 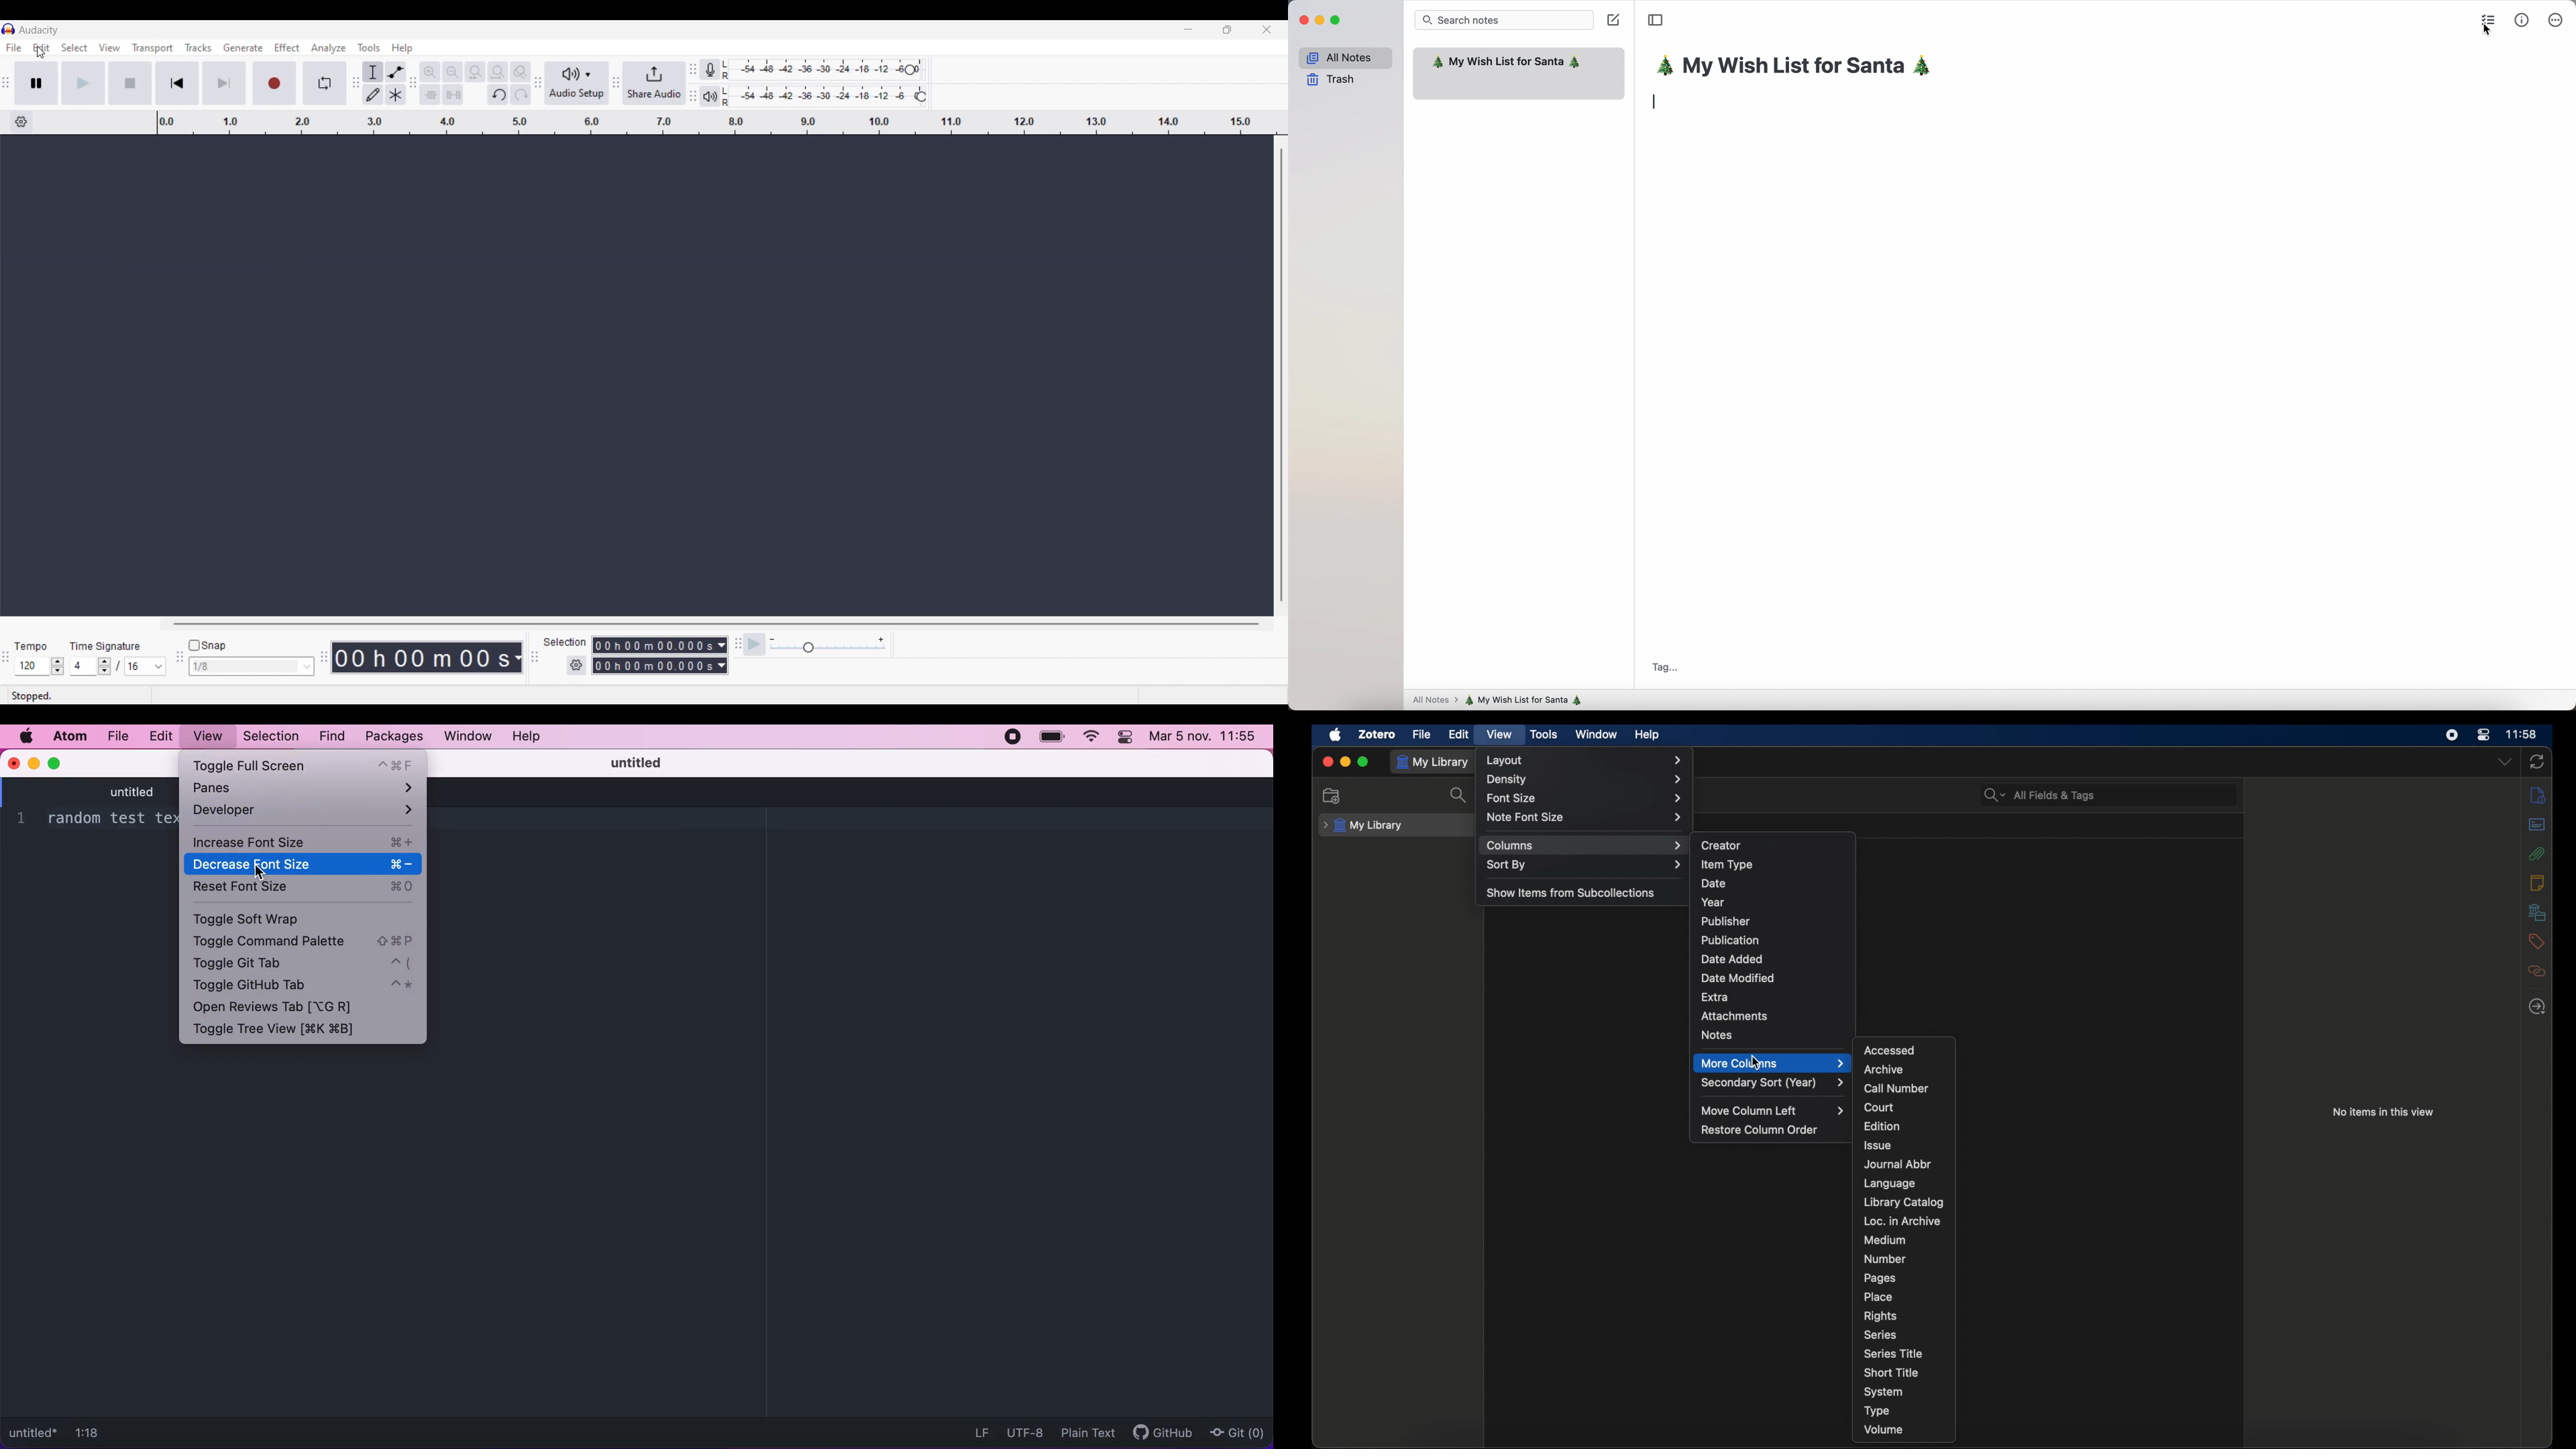 What do you see at coordinates (78, 696) in the screenshot?
I see `Status of recording` at bounding box center [78, 696].